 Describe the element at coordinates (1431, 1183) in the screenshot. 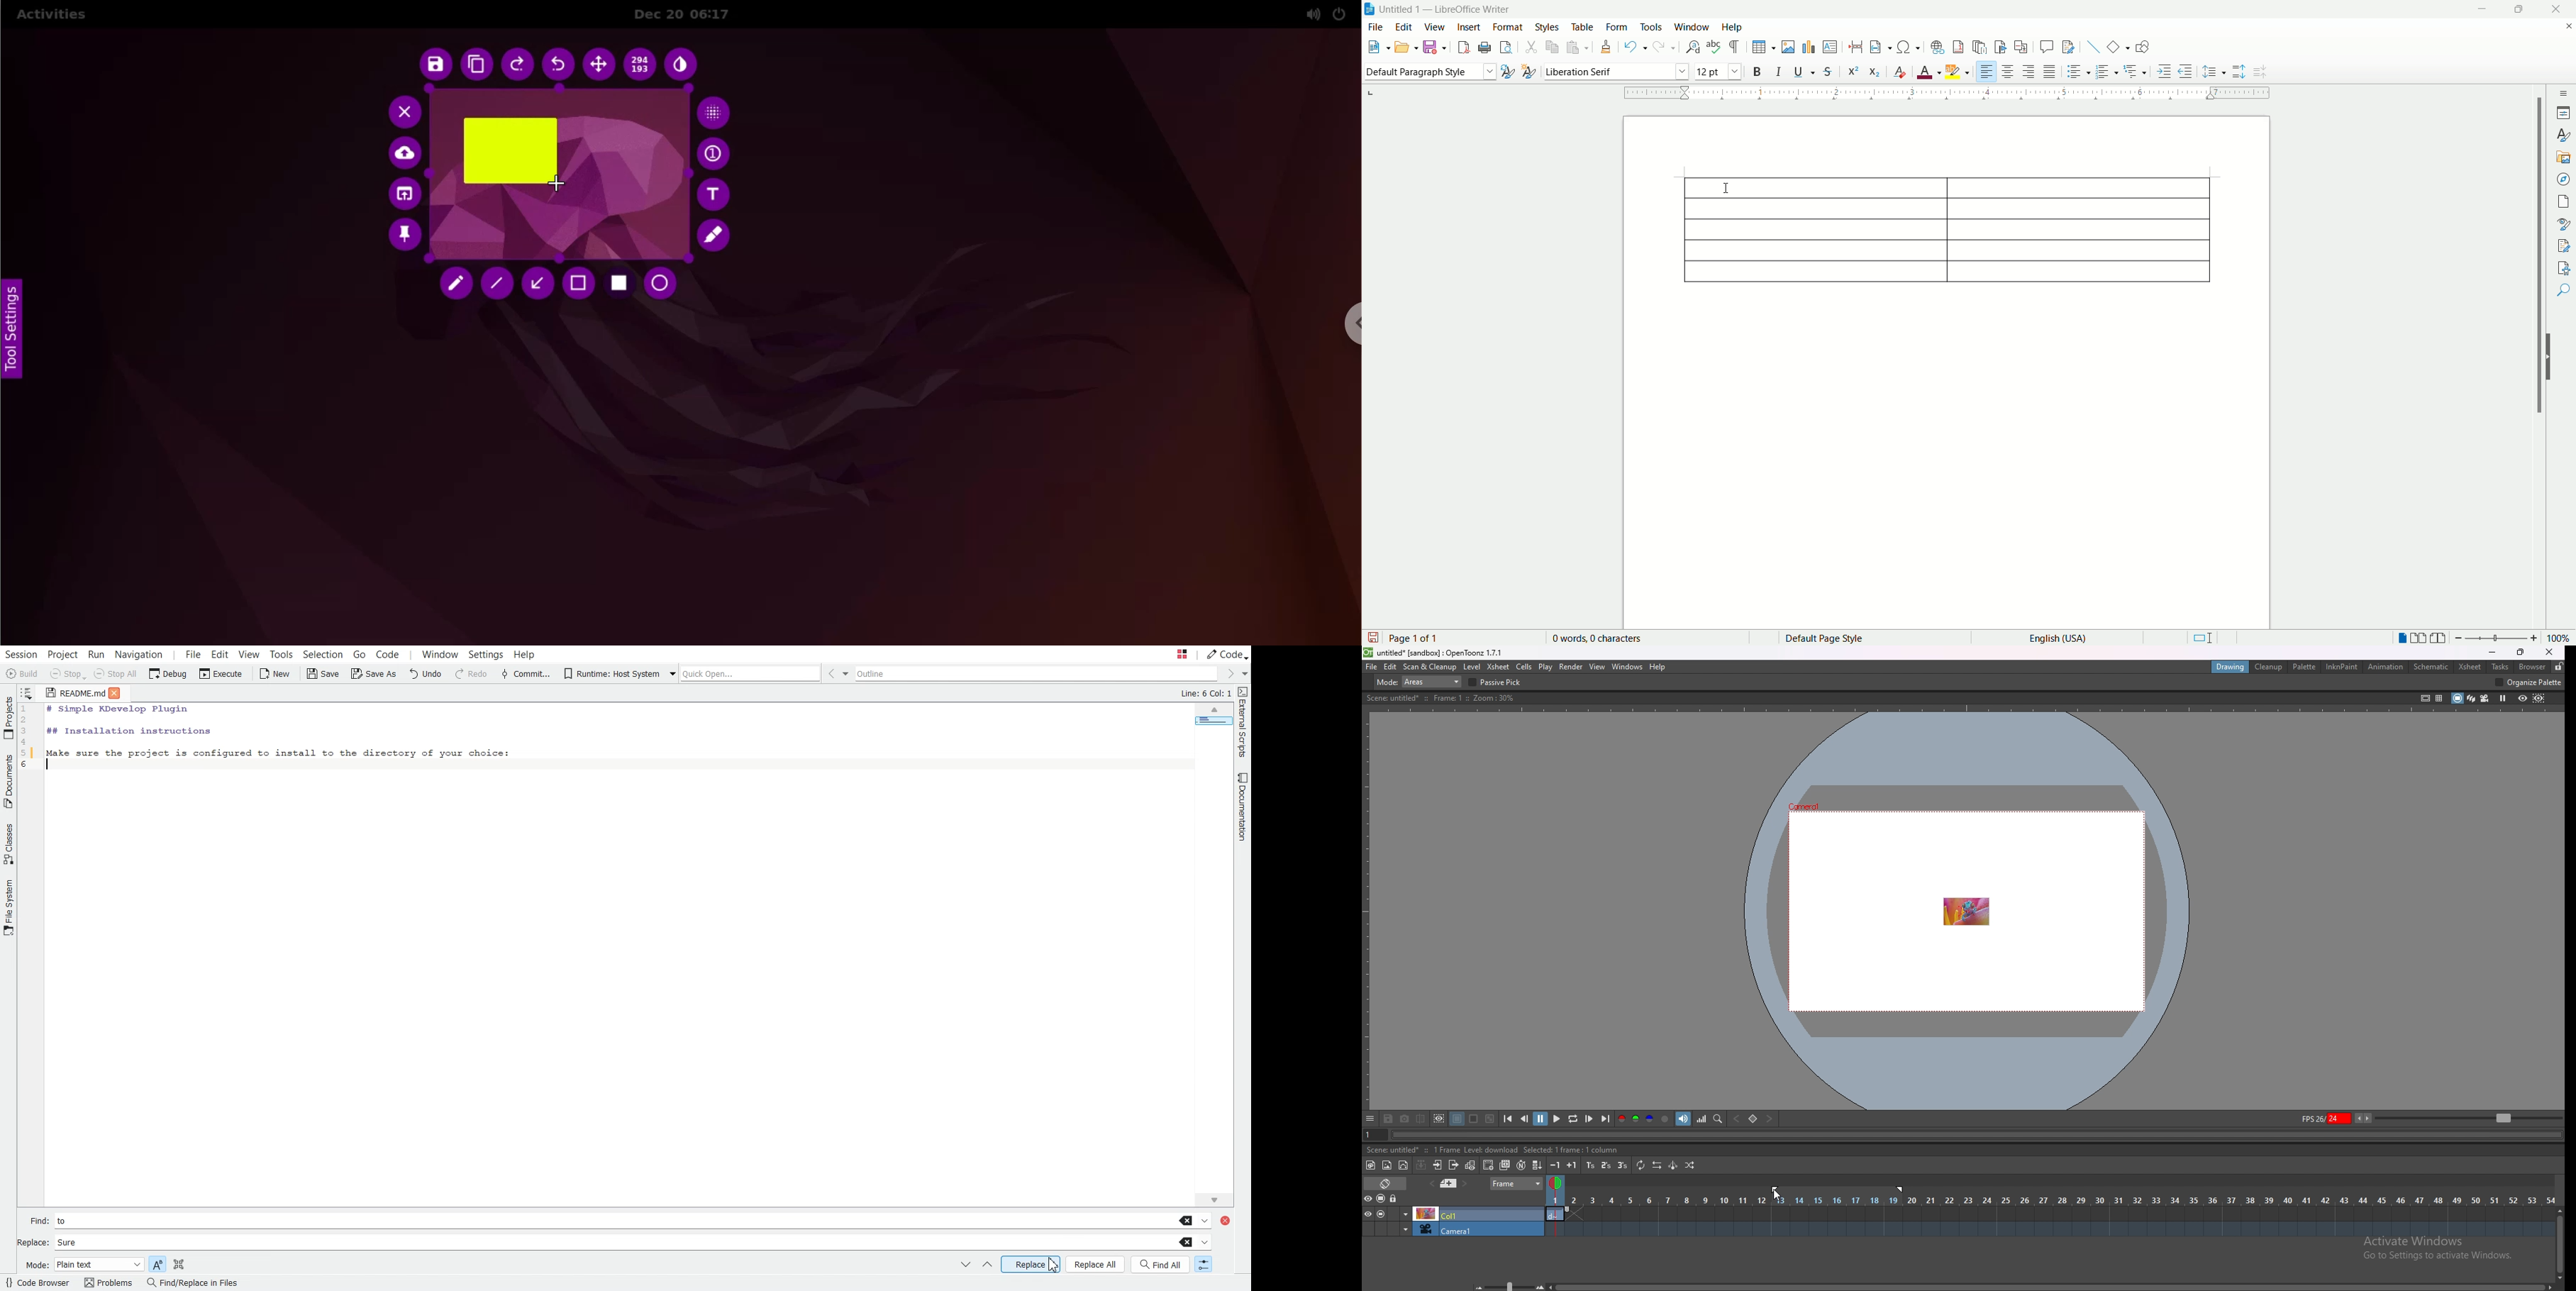

I see `add memo` at that location.